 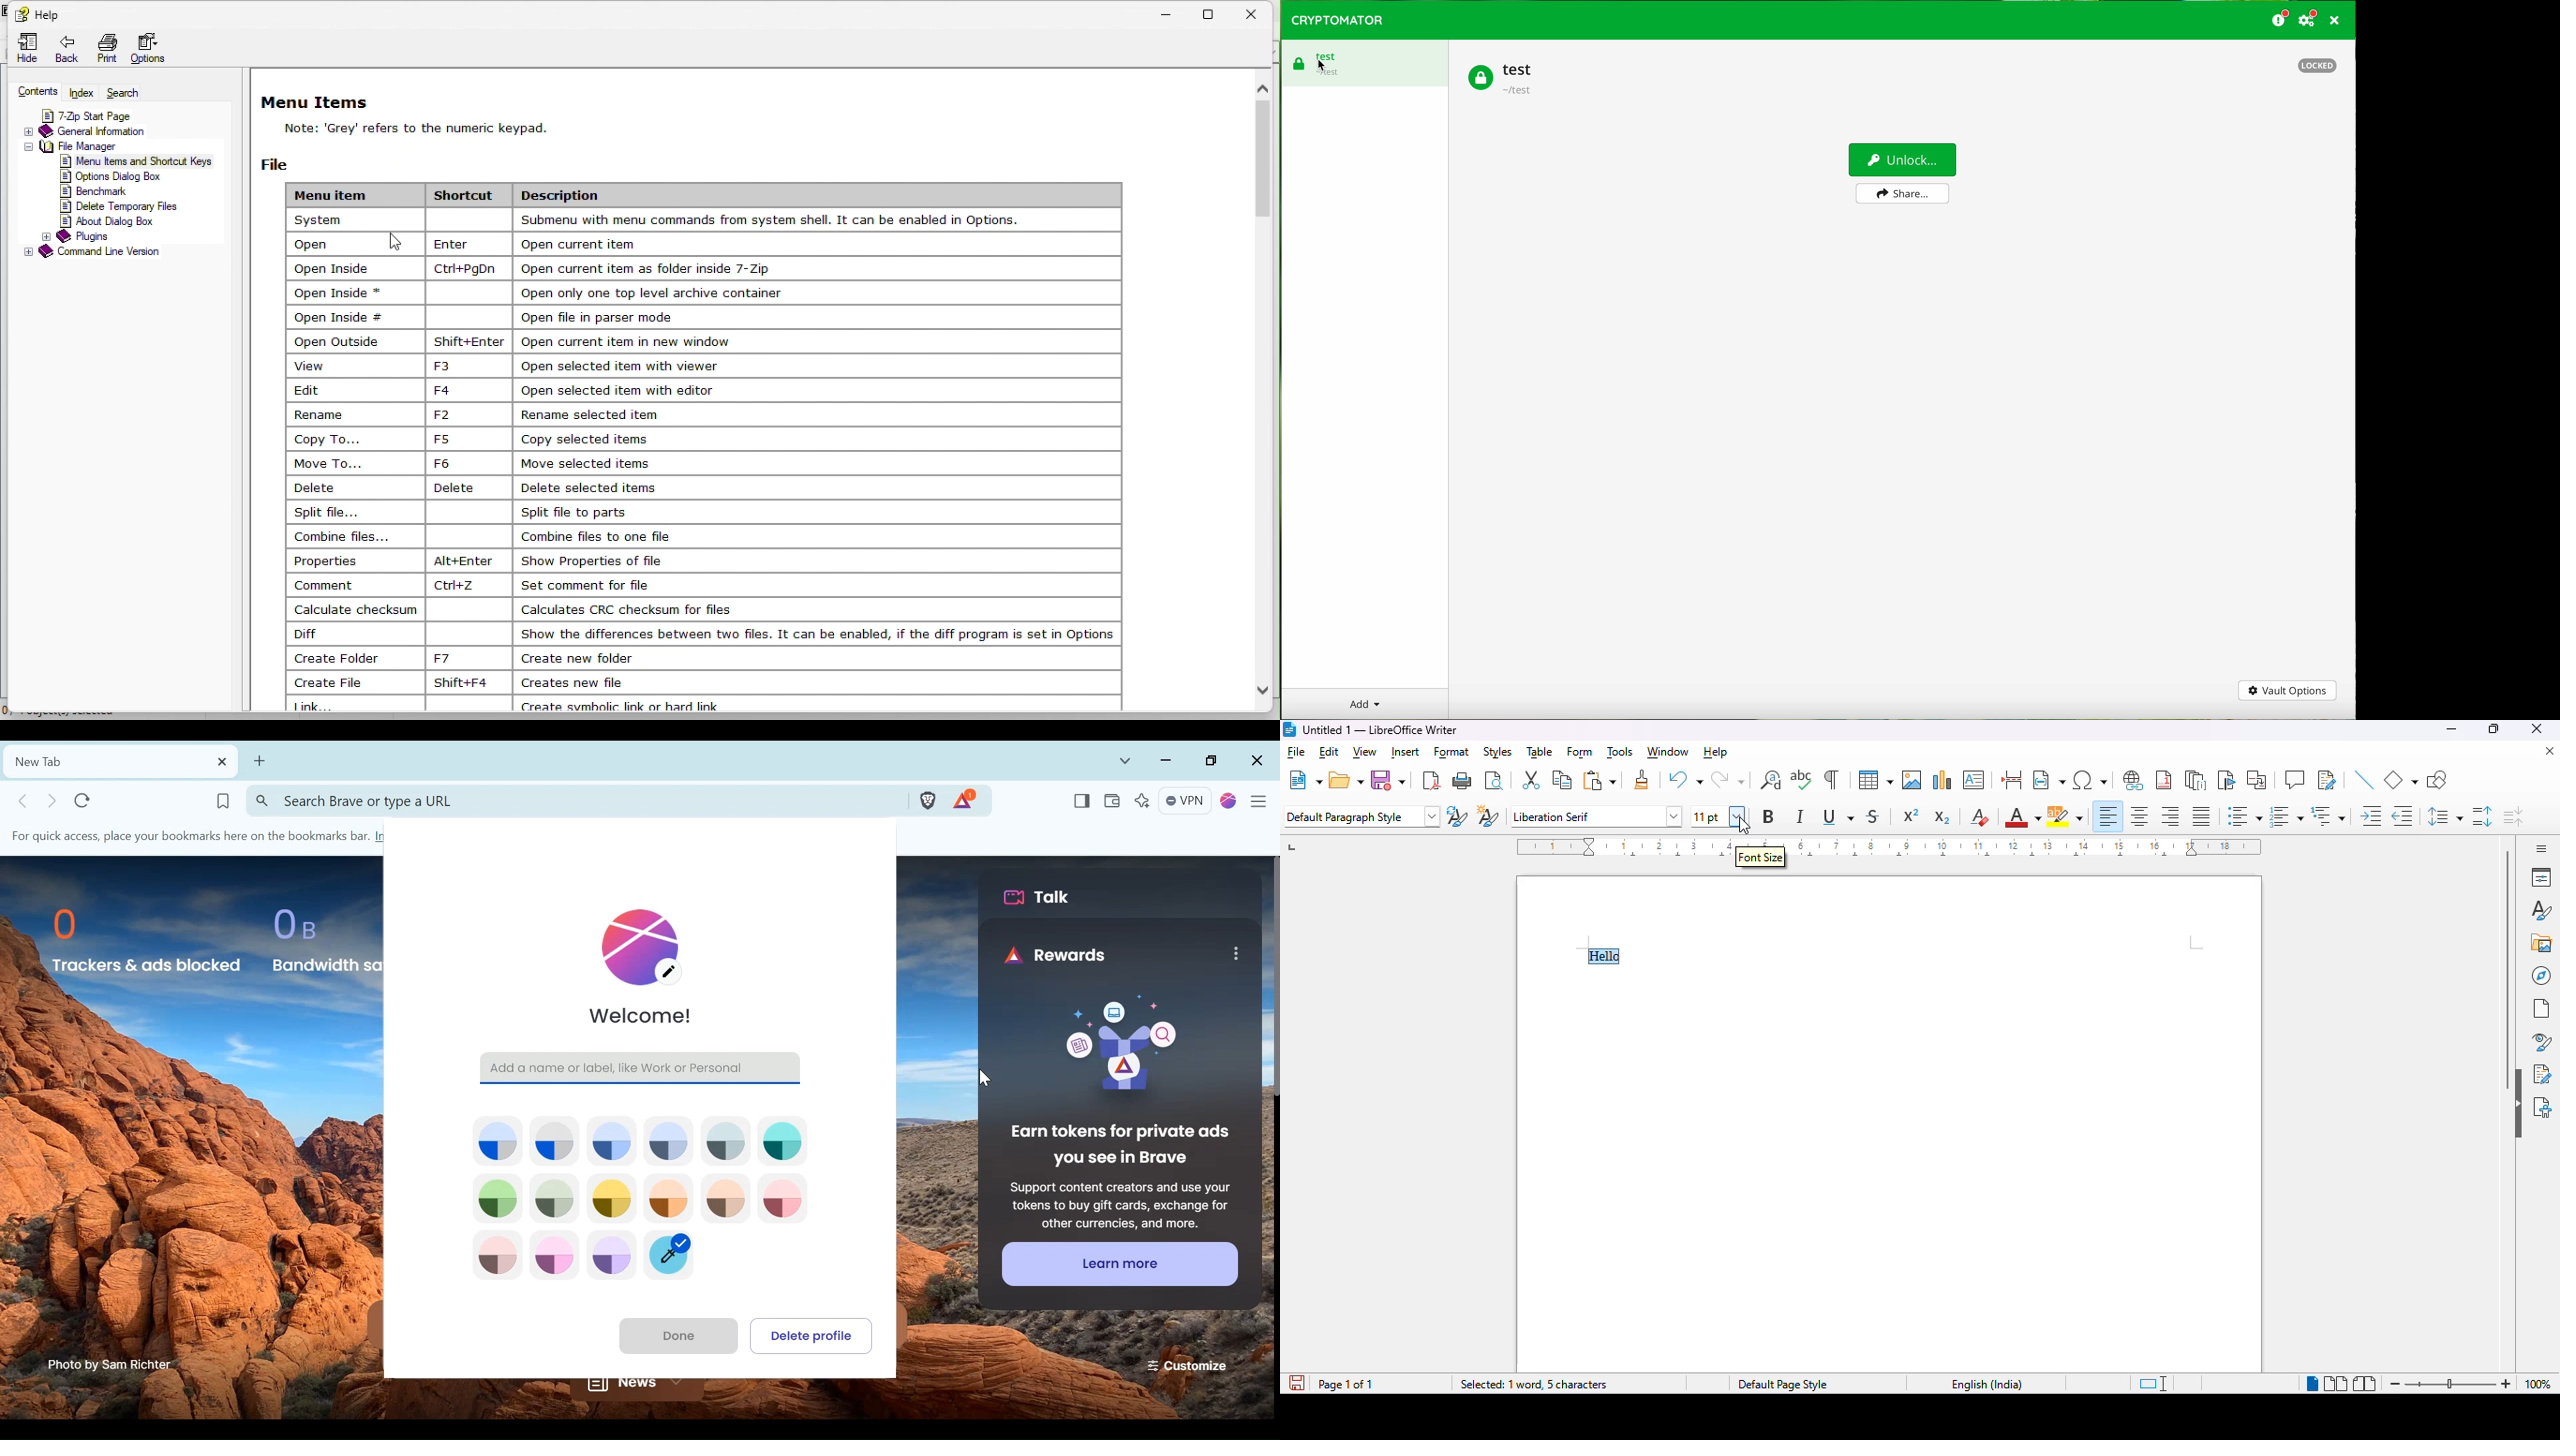 I want to click on update paragraph style, so click(x=1457, y=816).